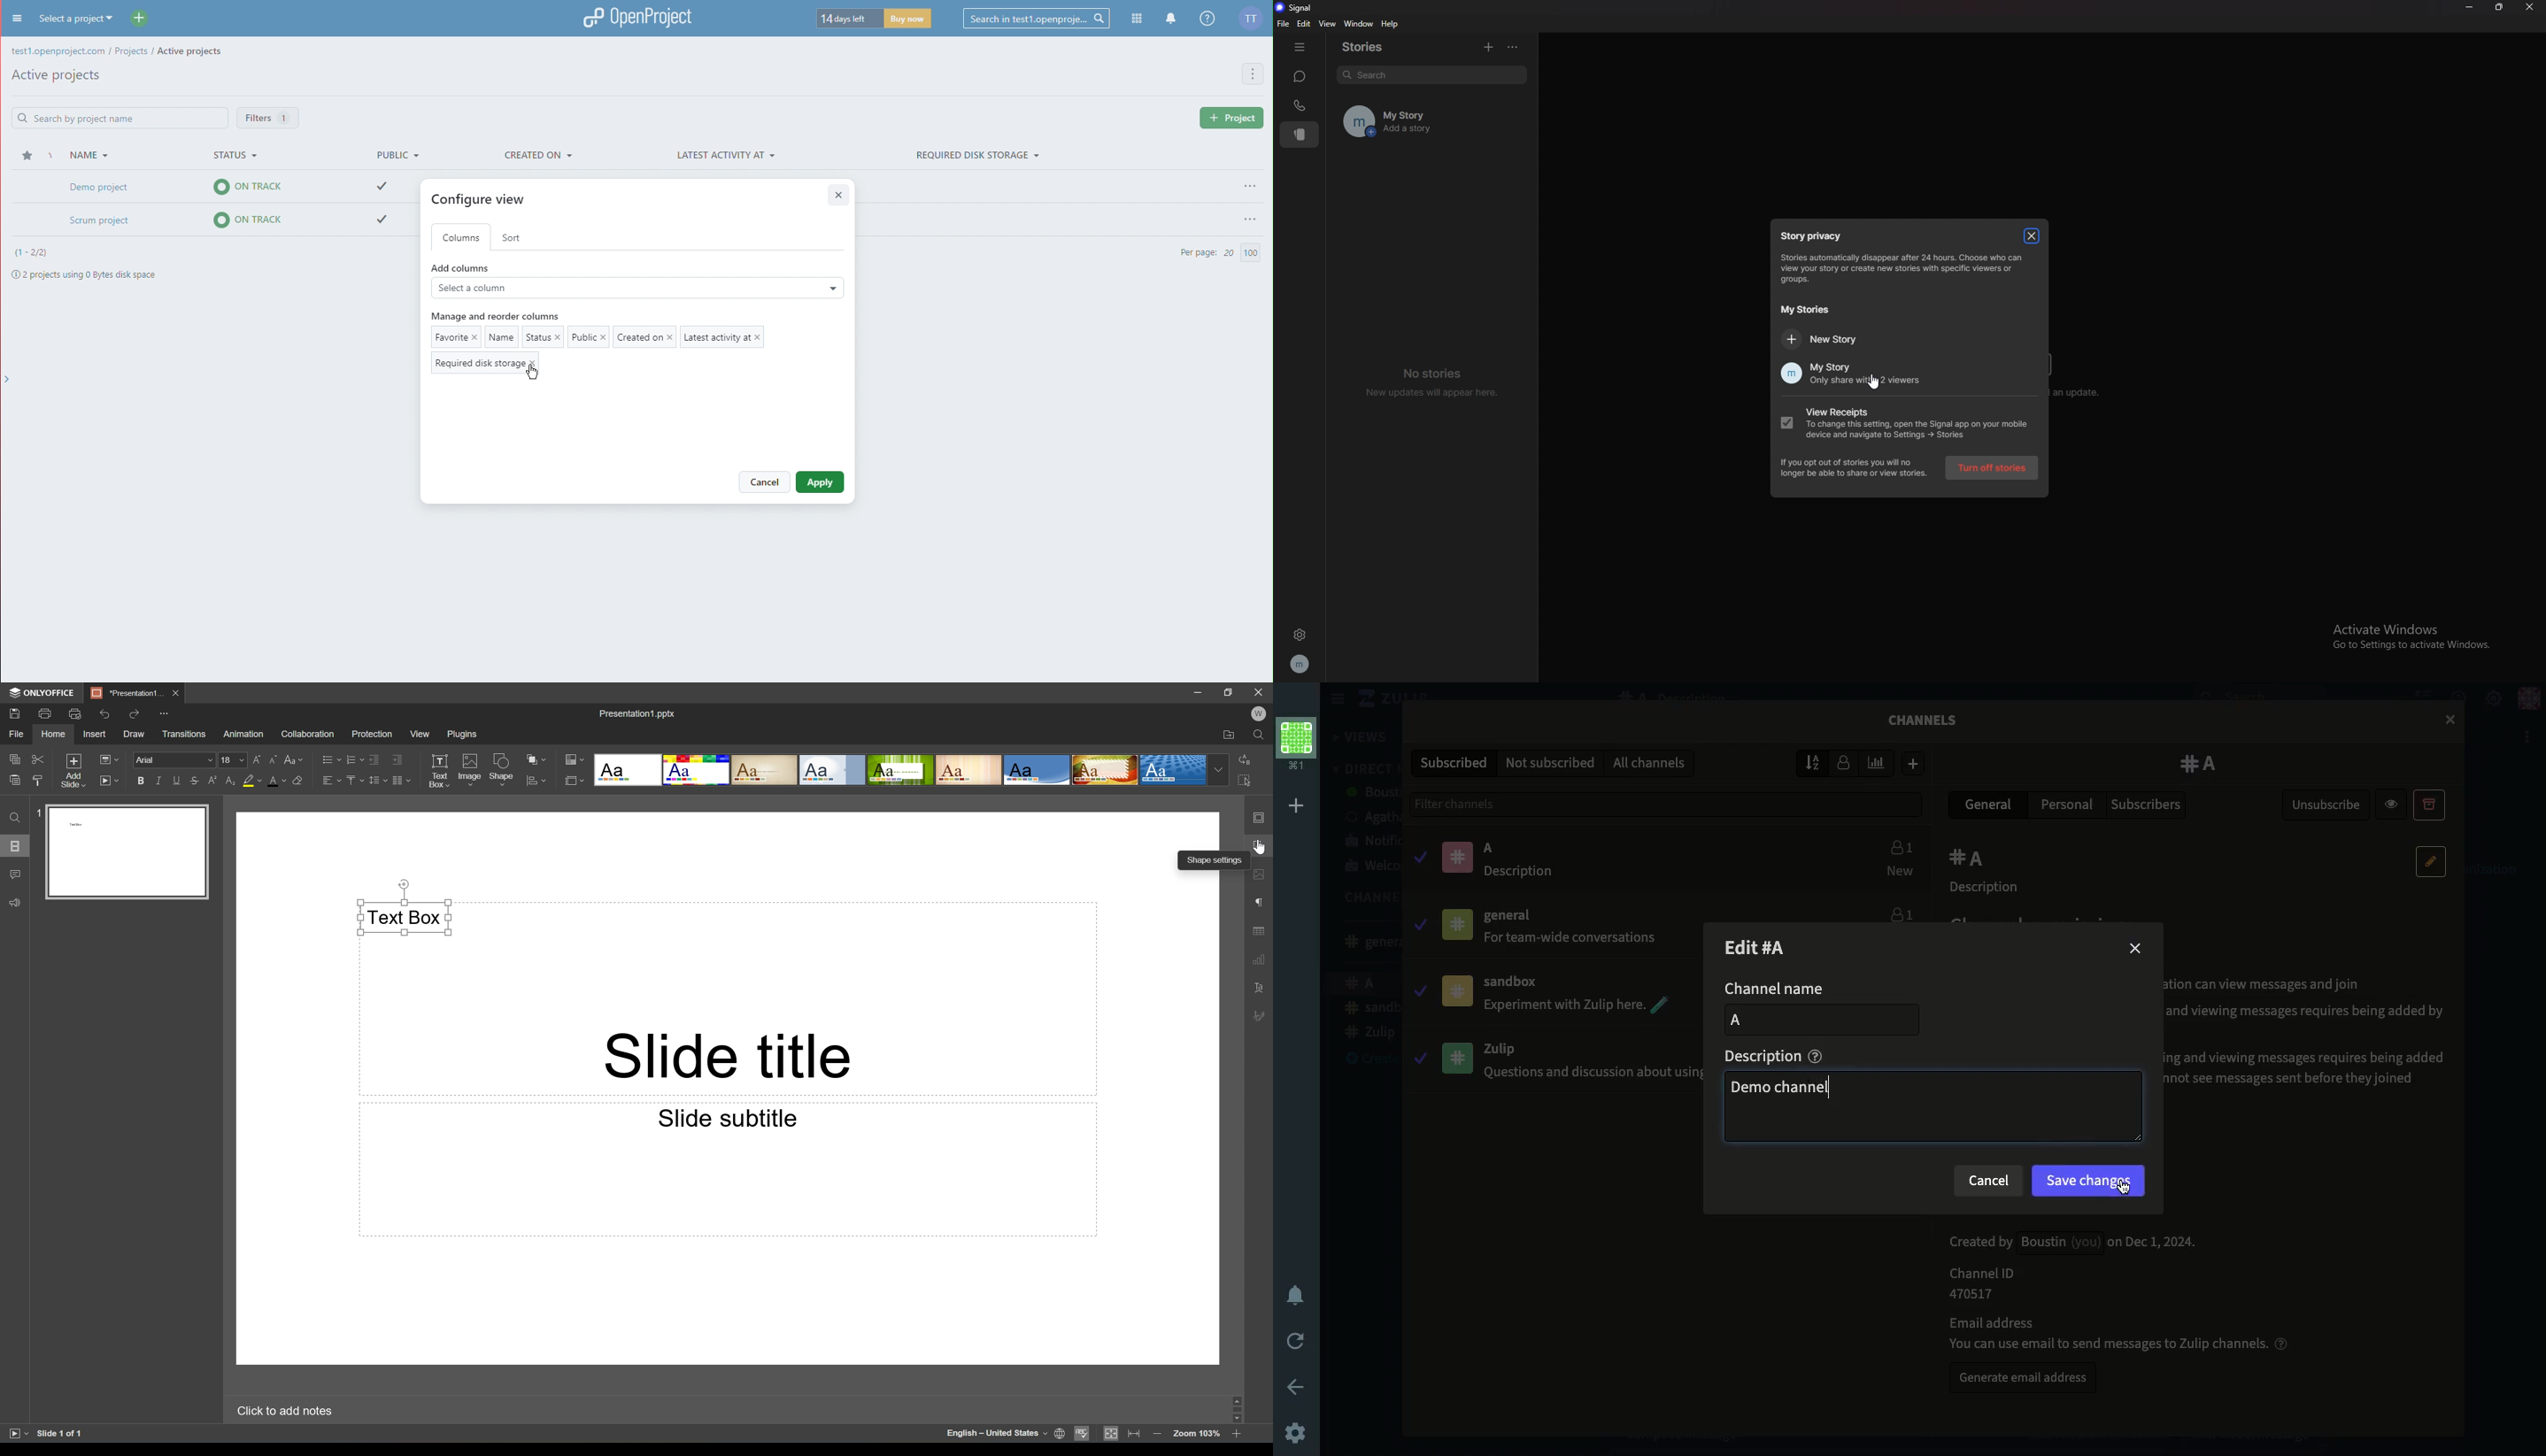 The image size is (2548, 1456). I want to click on Protection, so click(373, 734).